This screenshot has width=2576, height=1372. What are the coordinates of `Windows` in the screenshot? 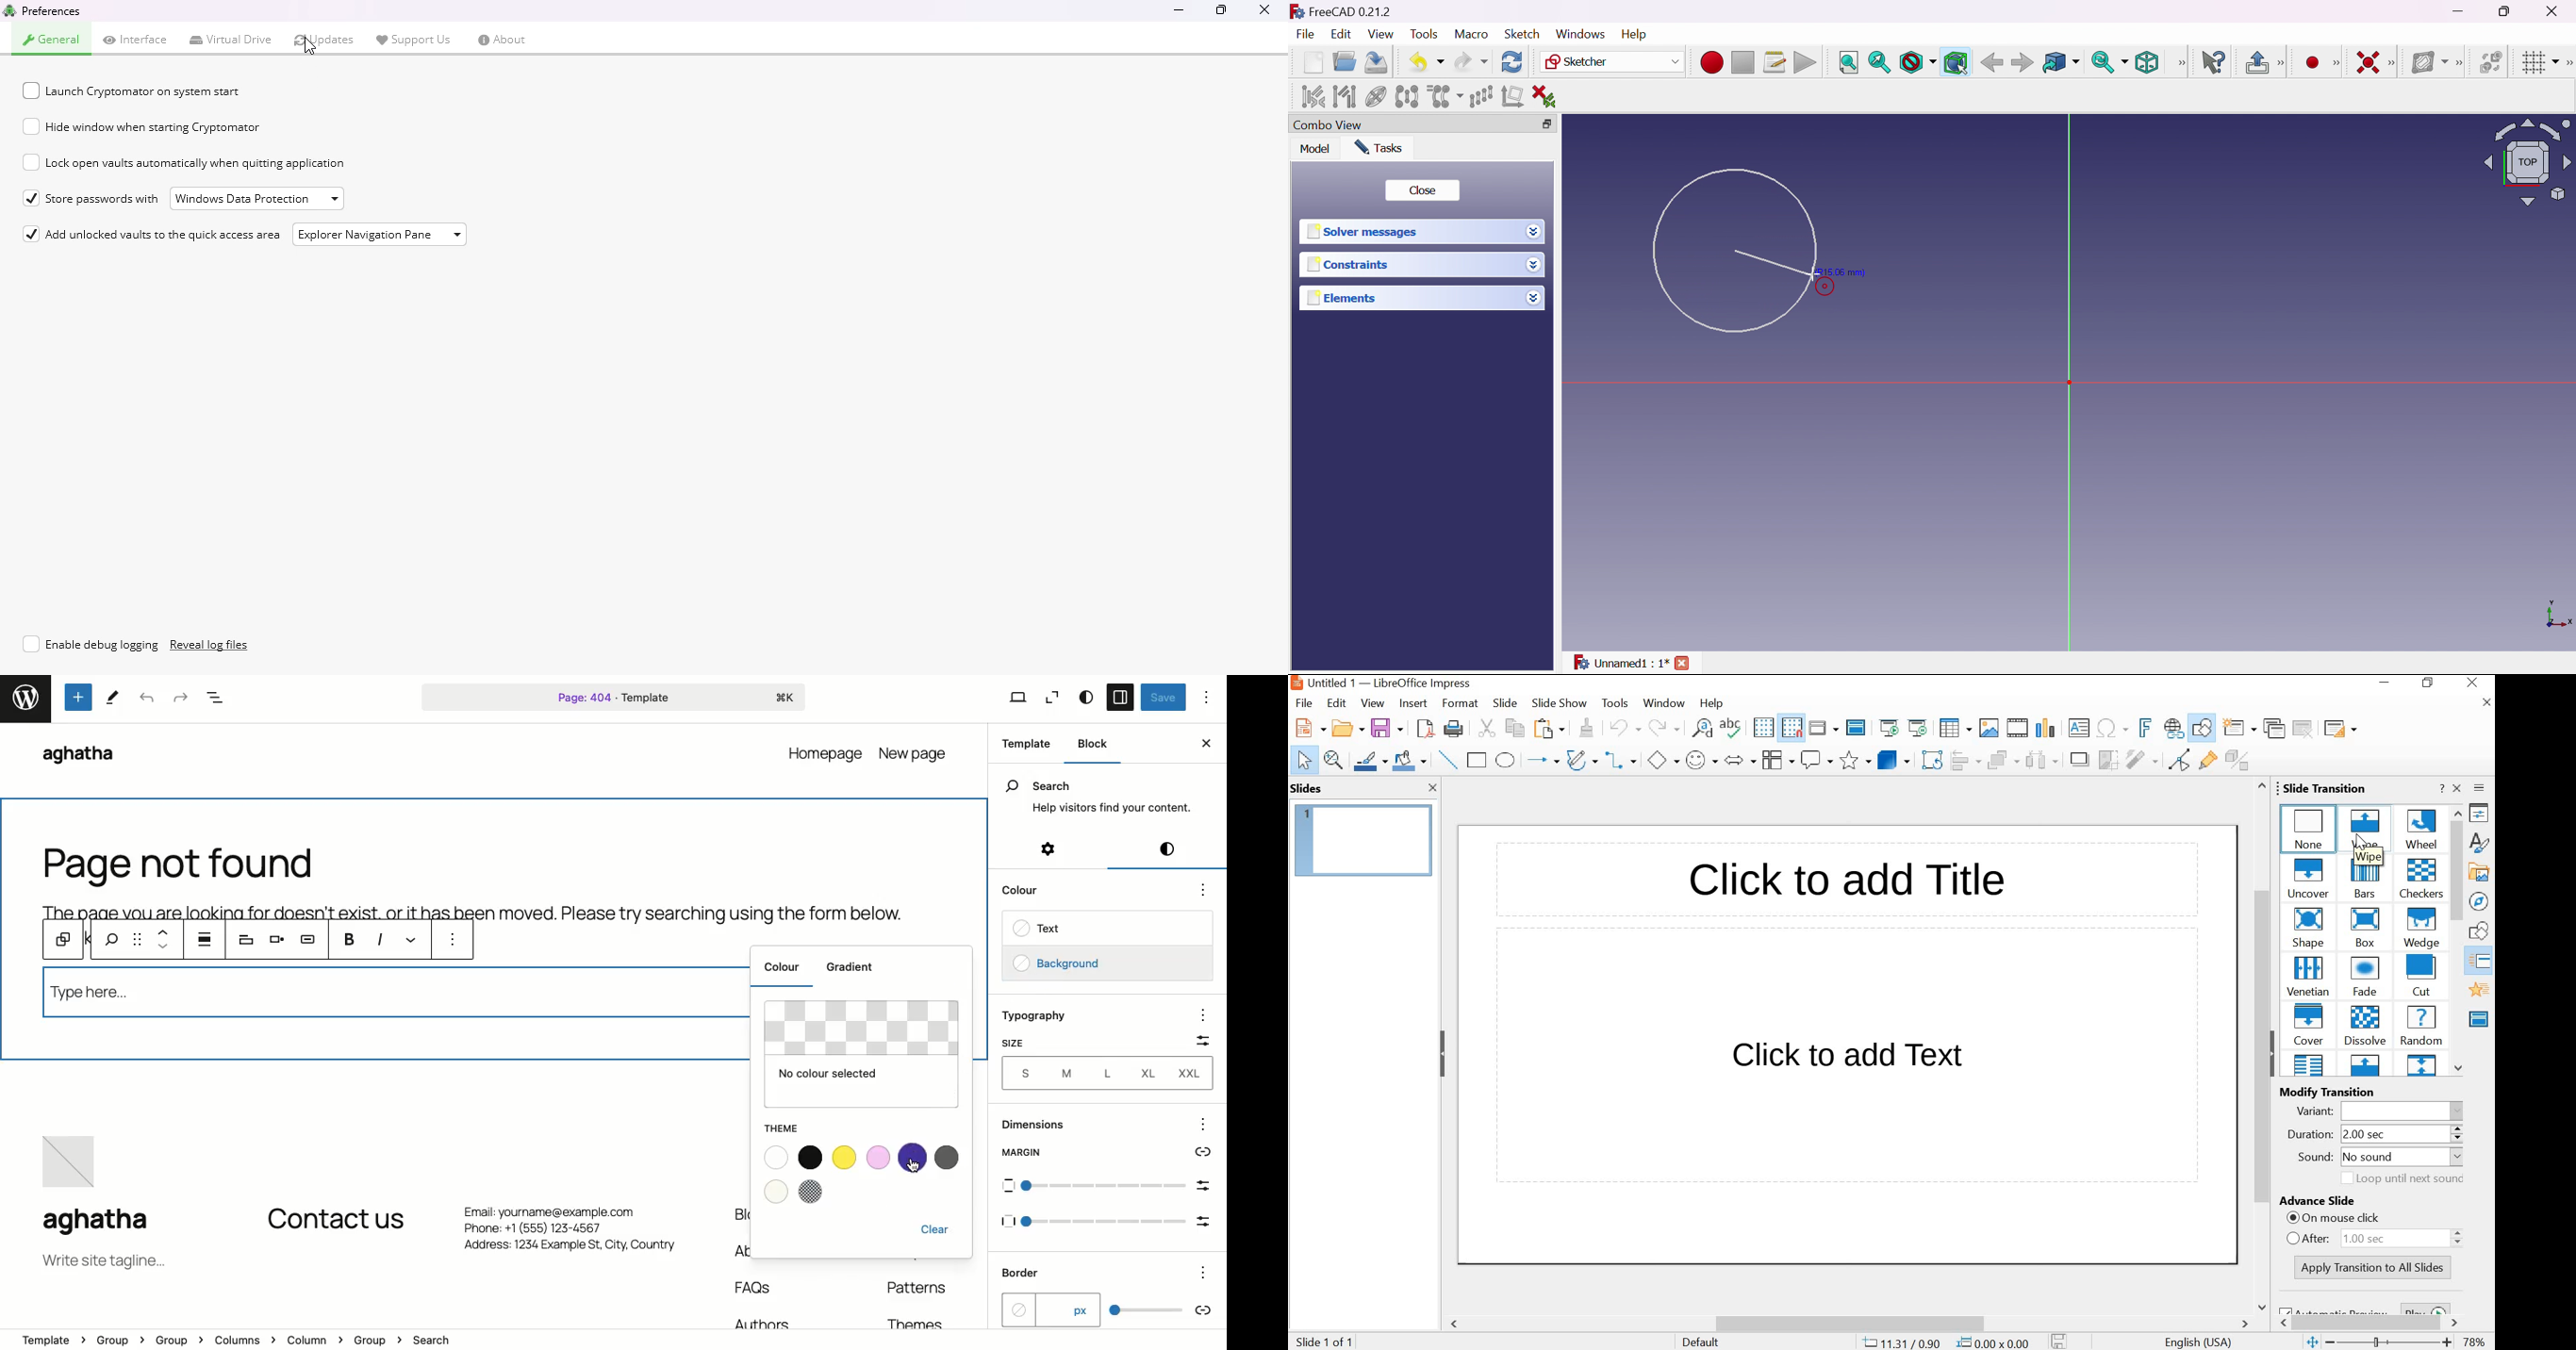 It's located at (1579, 34).